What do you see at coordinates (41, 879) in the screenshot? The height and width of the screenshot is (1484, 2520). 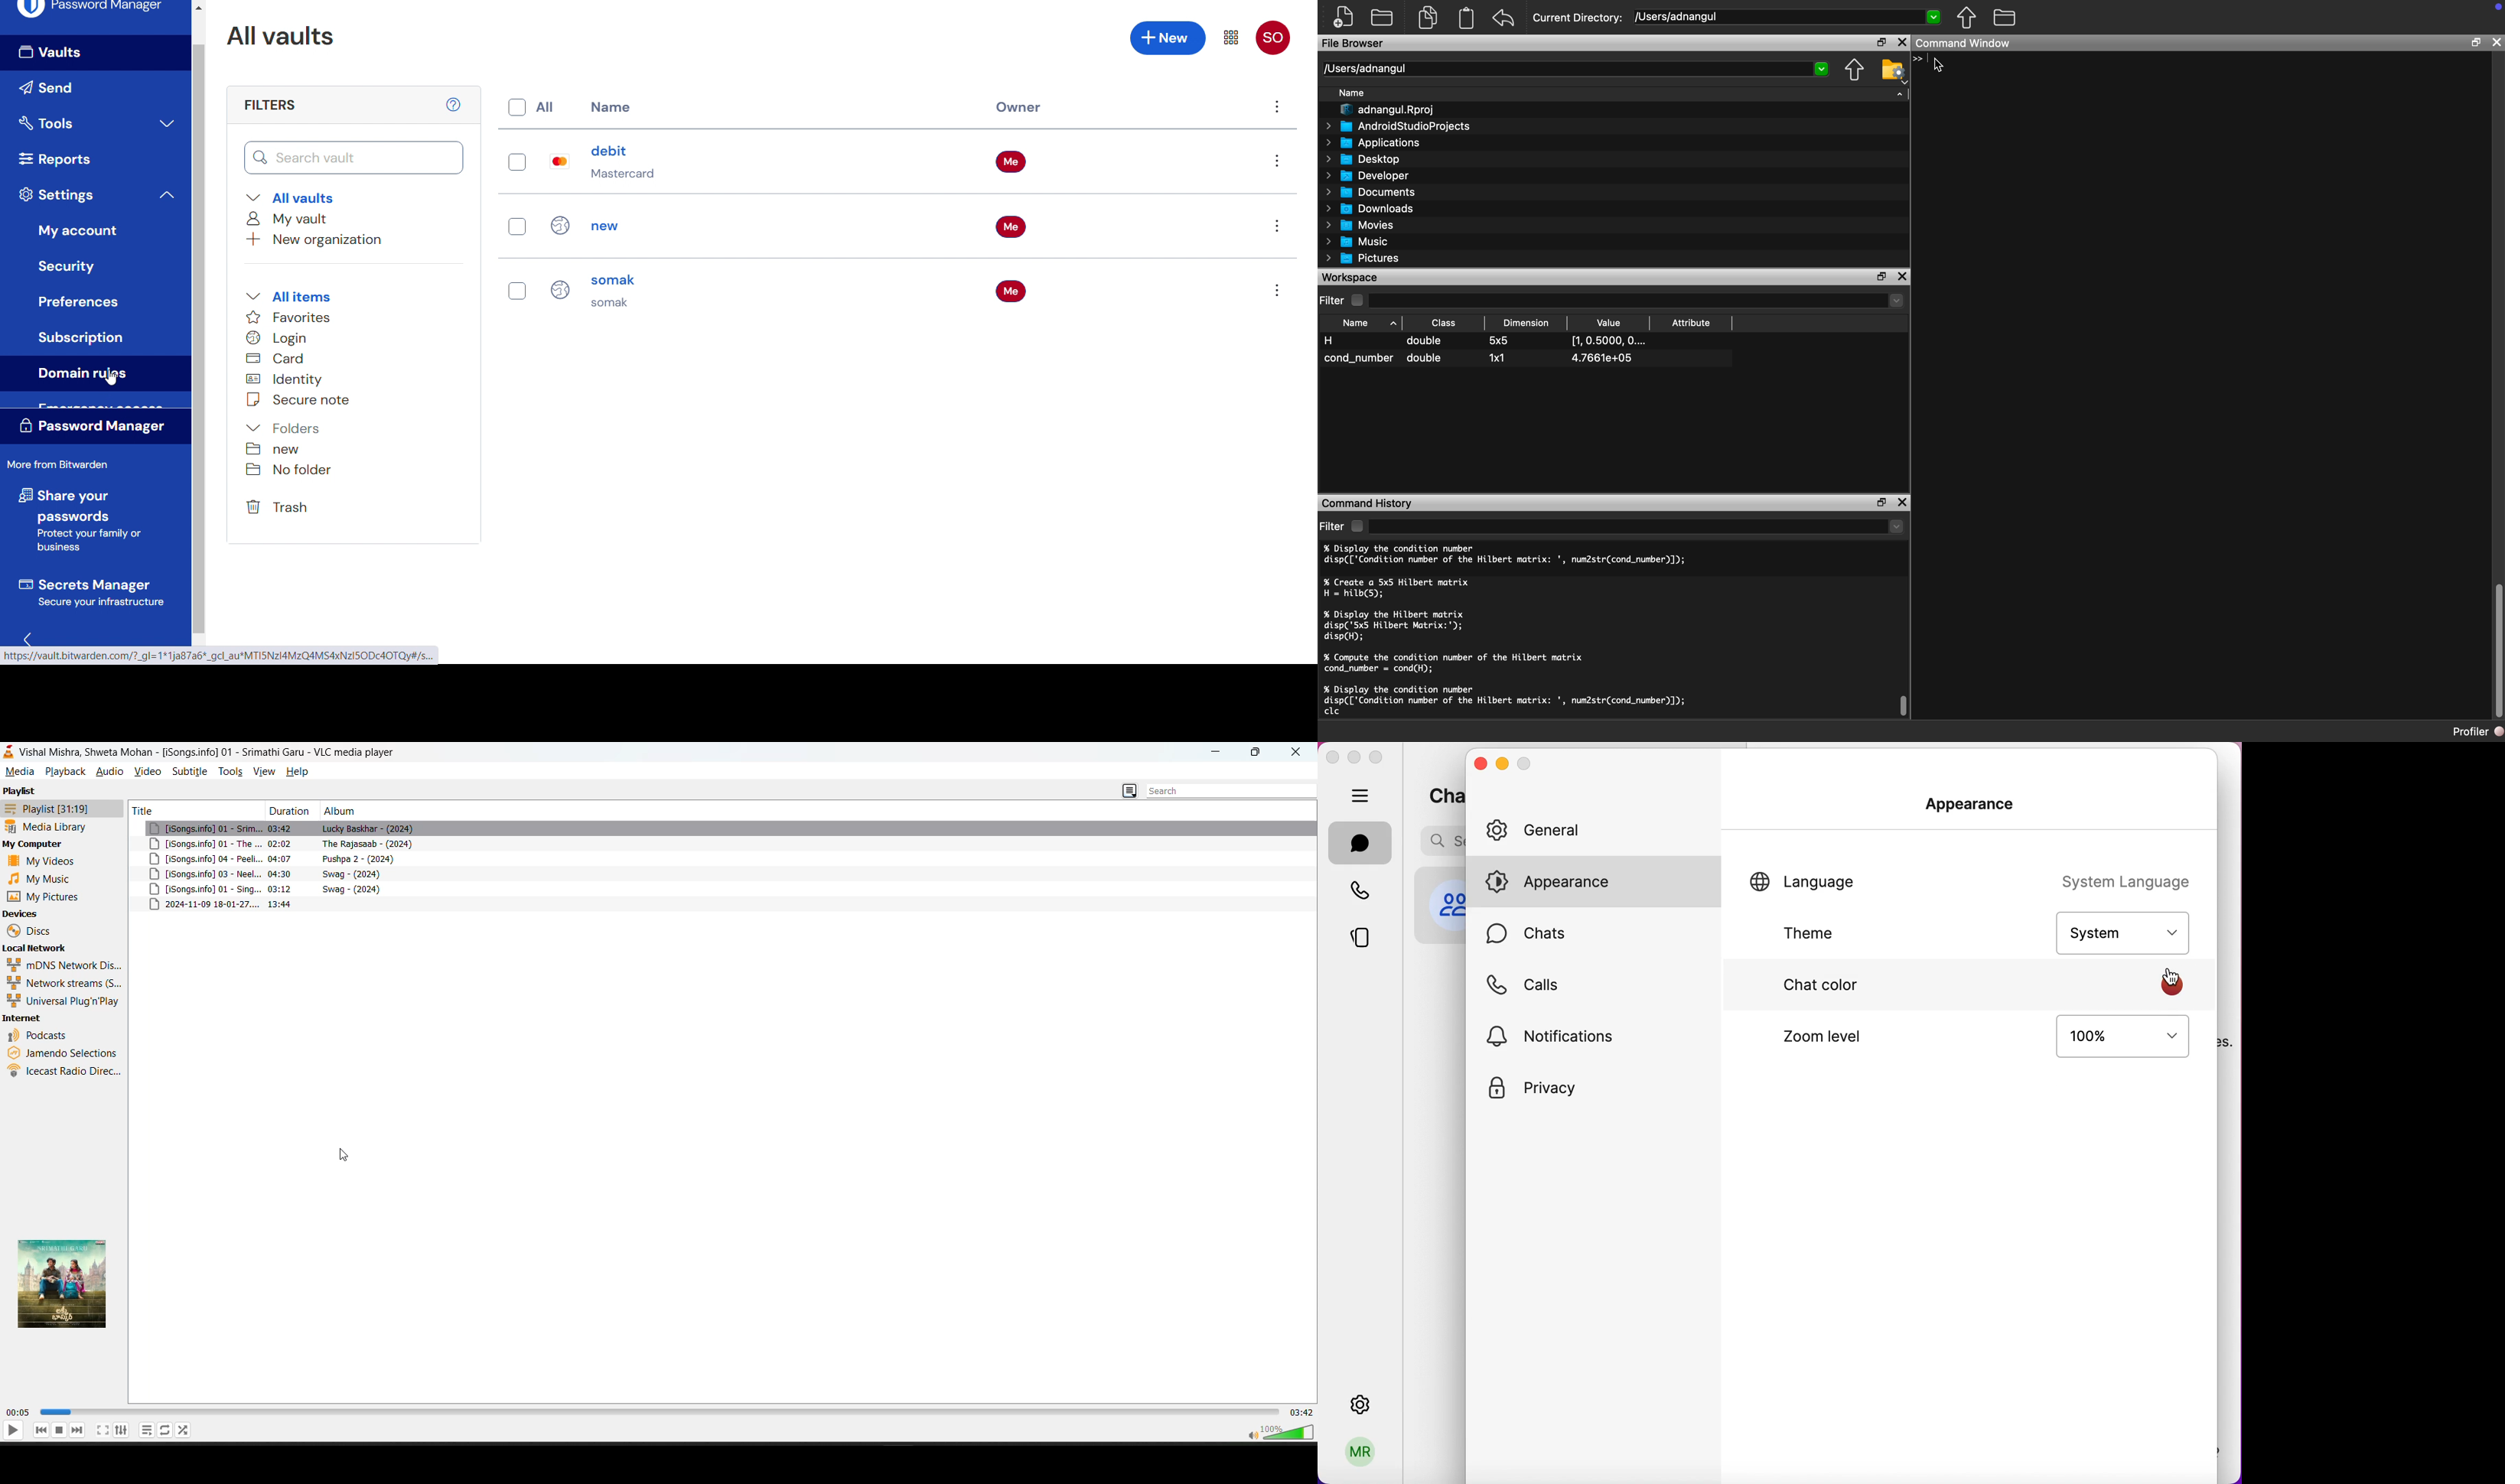 I see `music` at bounding box center [41, 879].